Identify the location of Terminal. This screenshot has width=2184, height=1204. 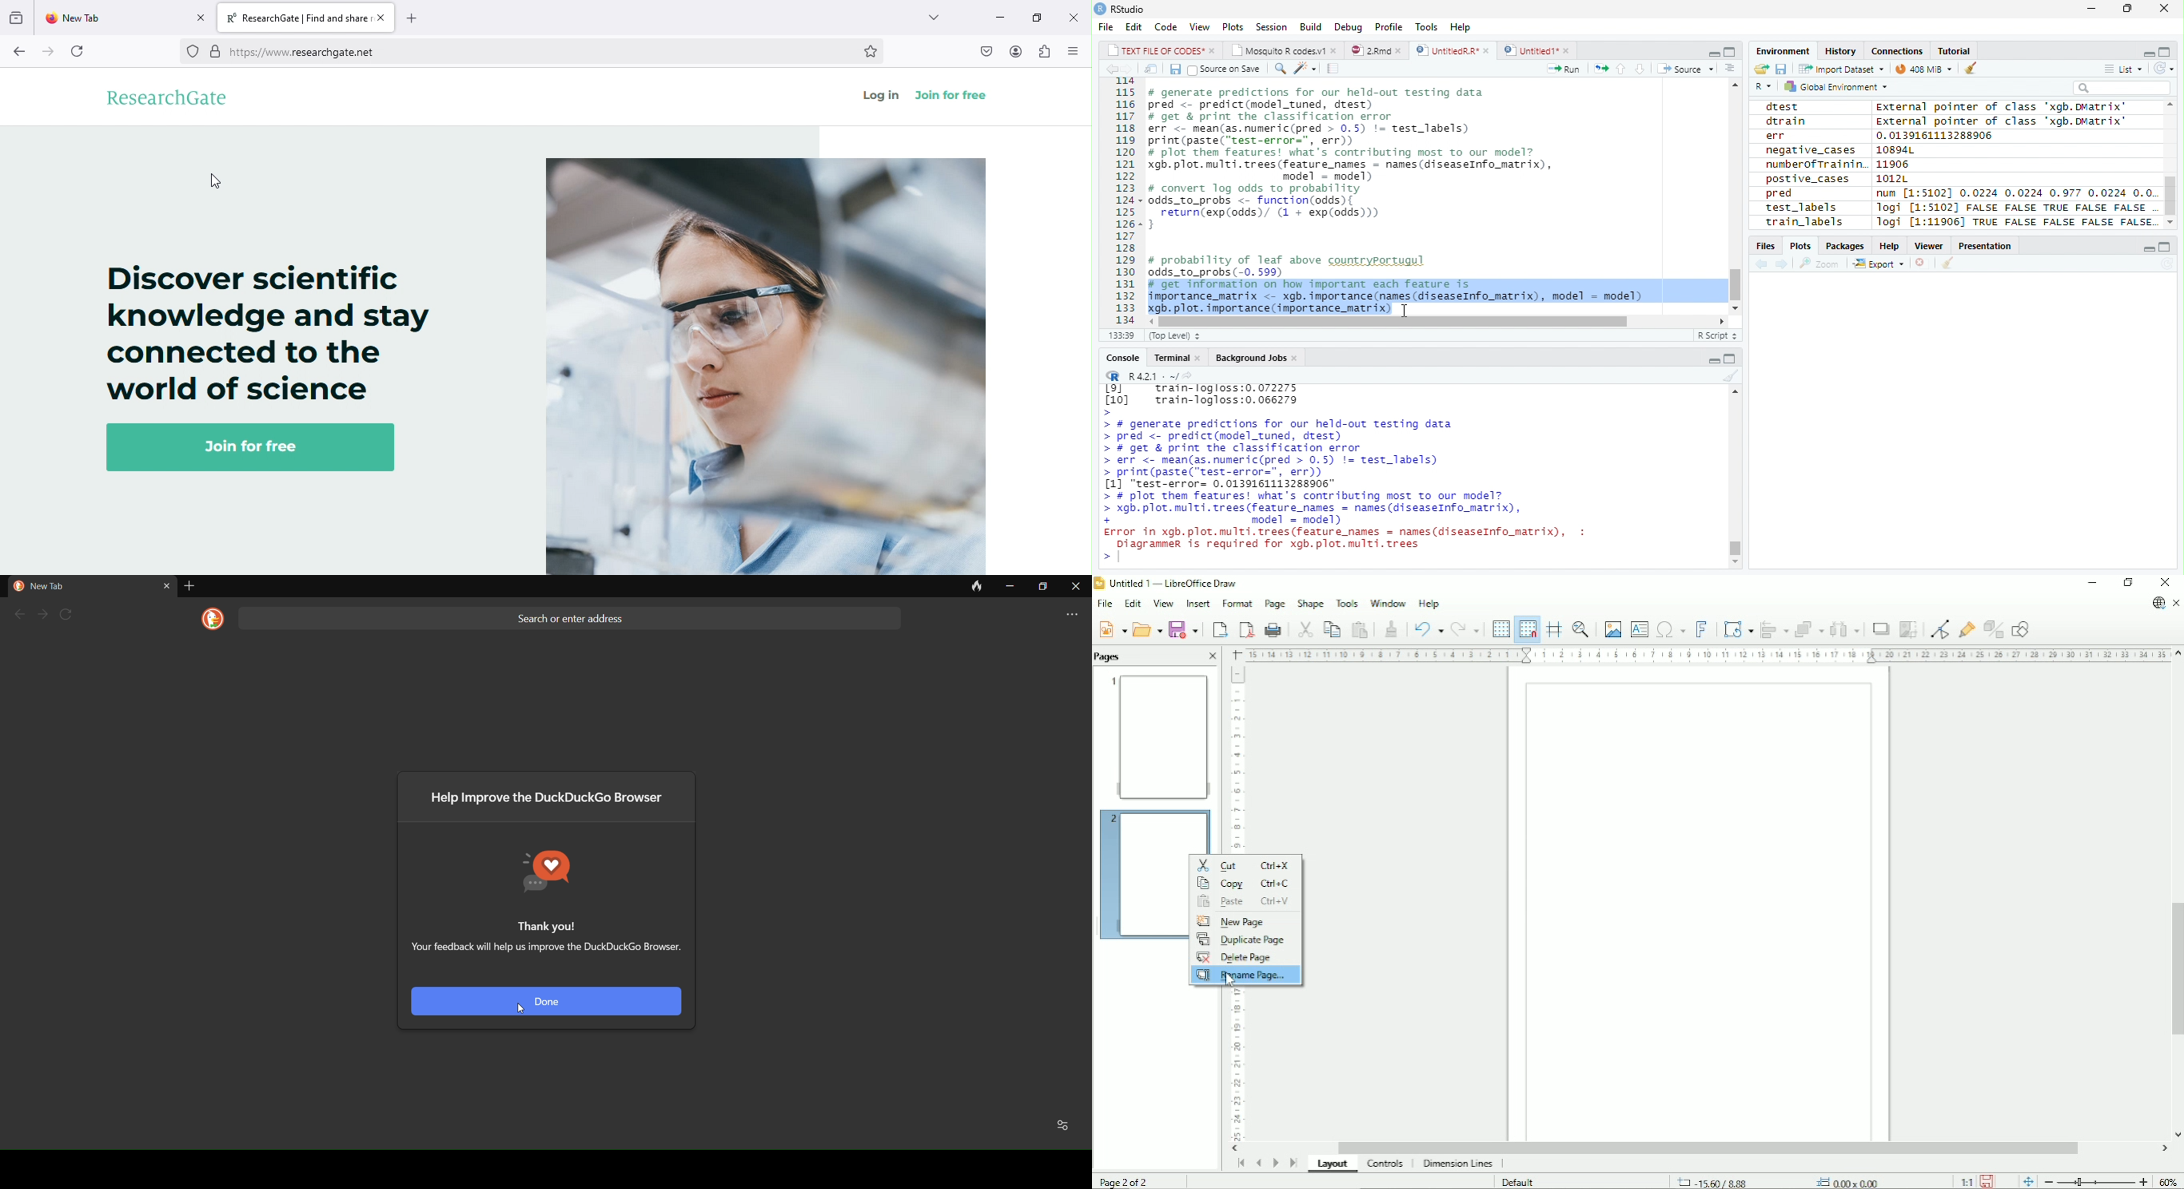
(1176, 359).